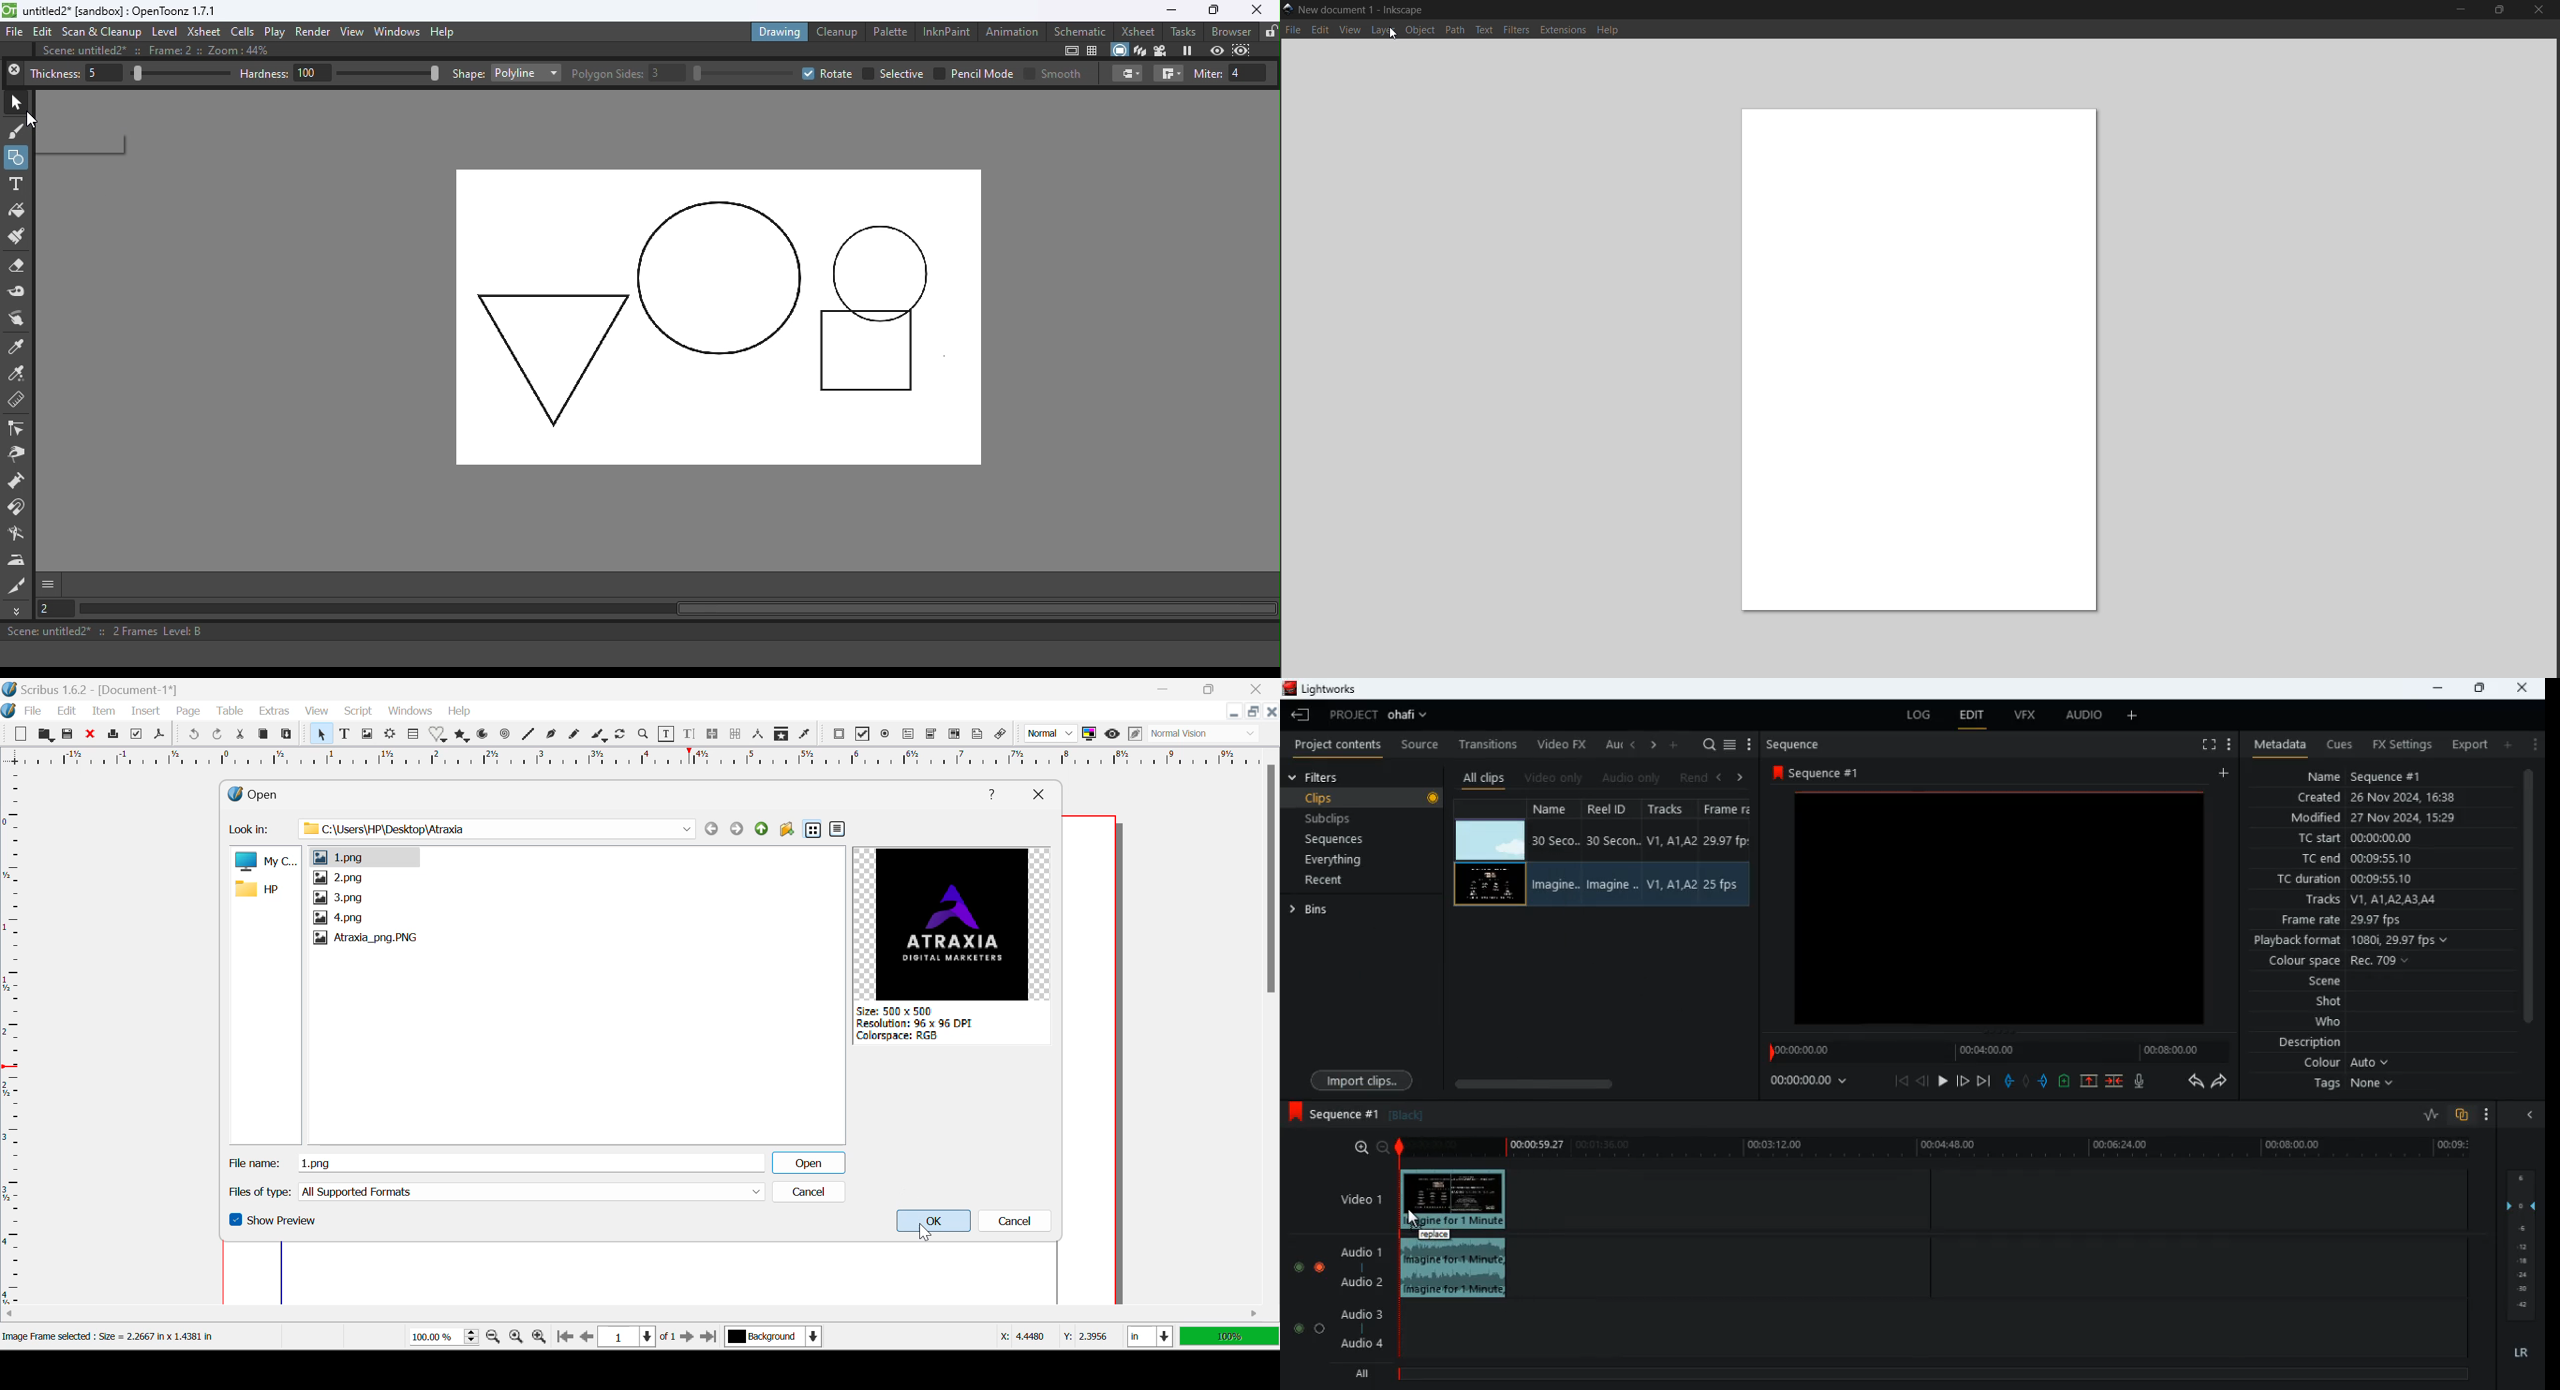 This screenshot has height=1400, width=2576. What do you see at coordinates (2387, 819) in the screenshot?
I see `modified` at bounding box center [2387, 819].